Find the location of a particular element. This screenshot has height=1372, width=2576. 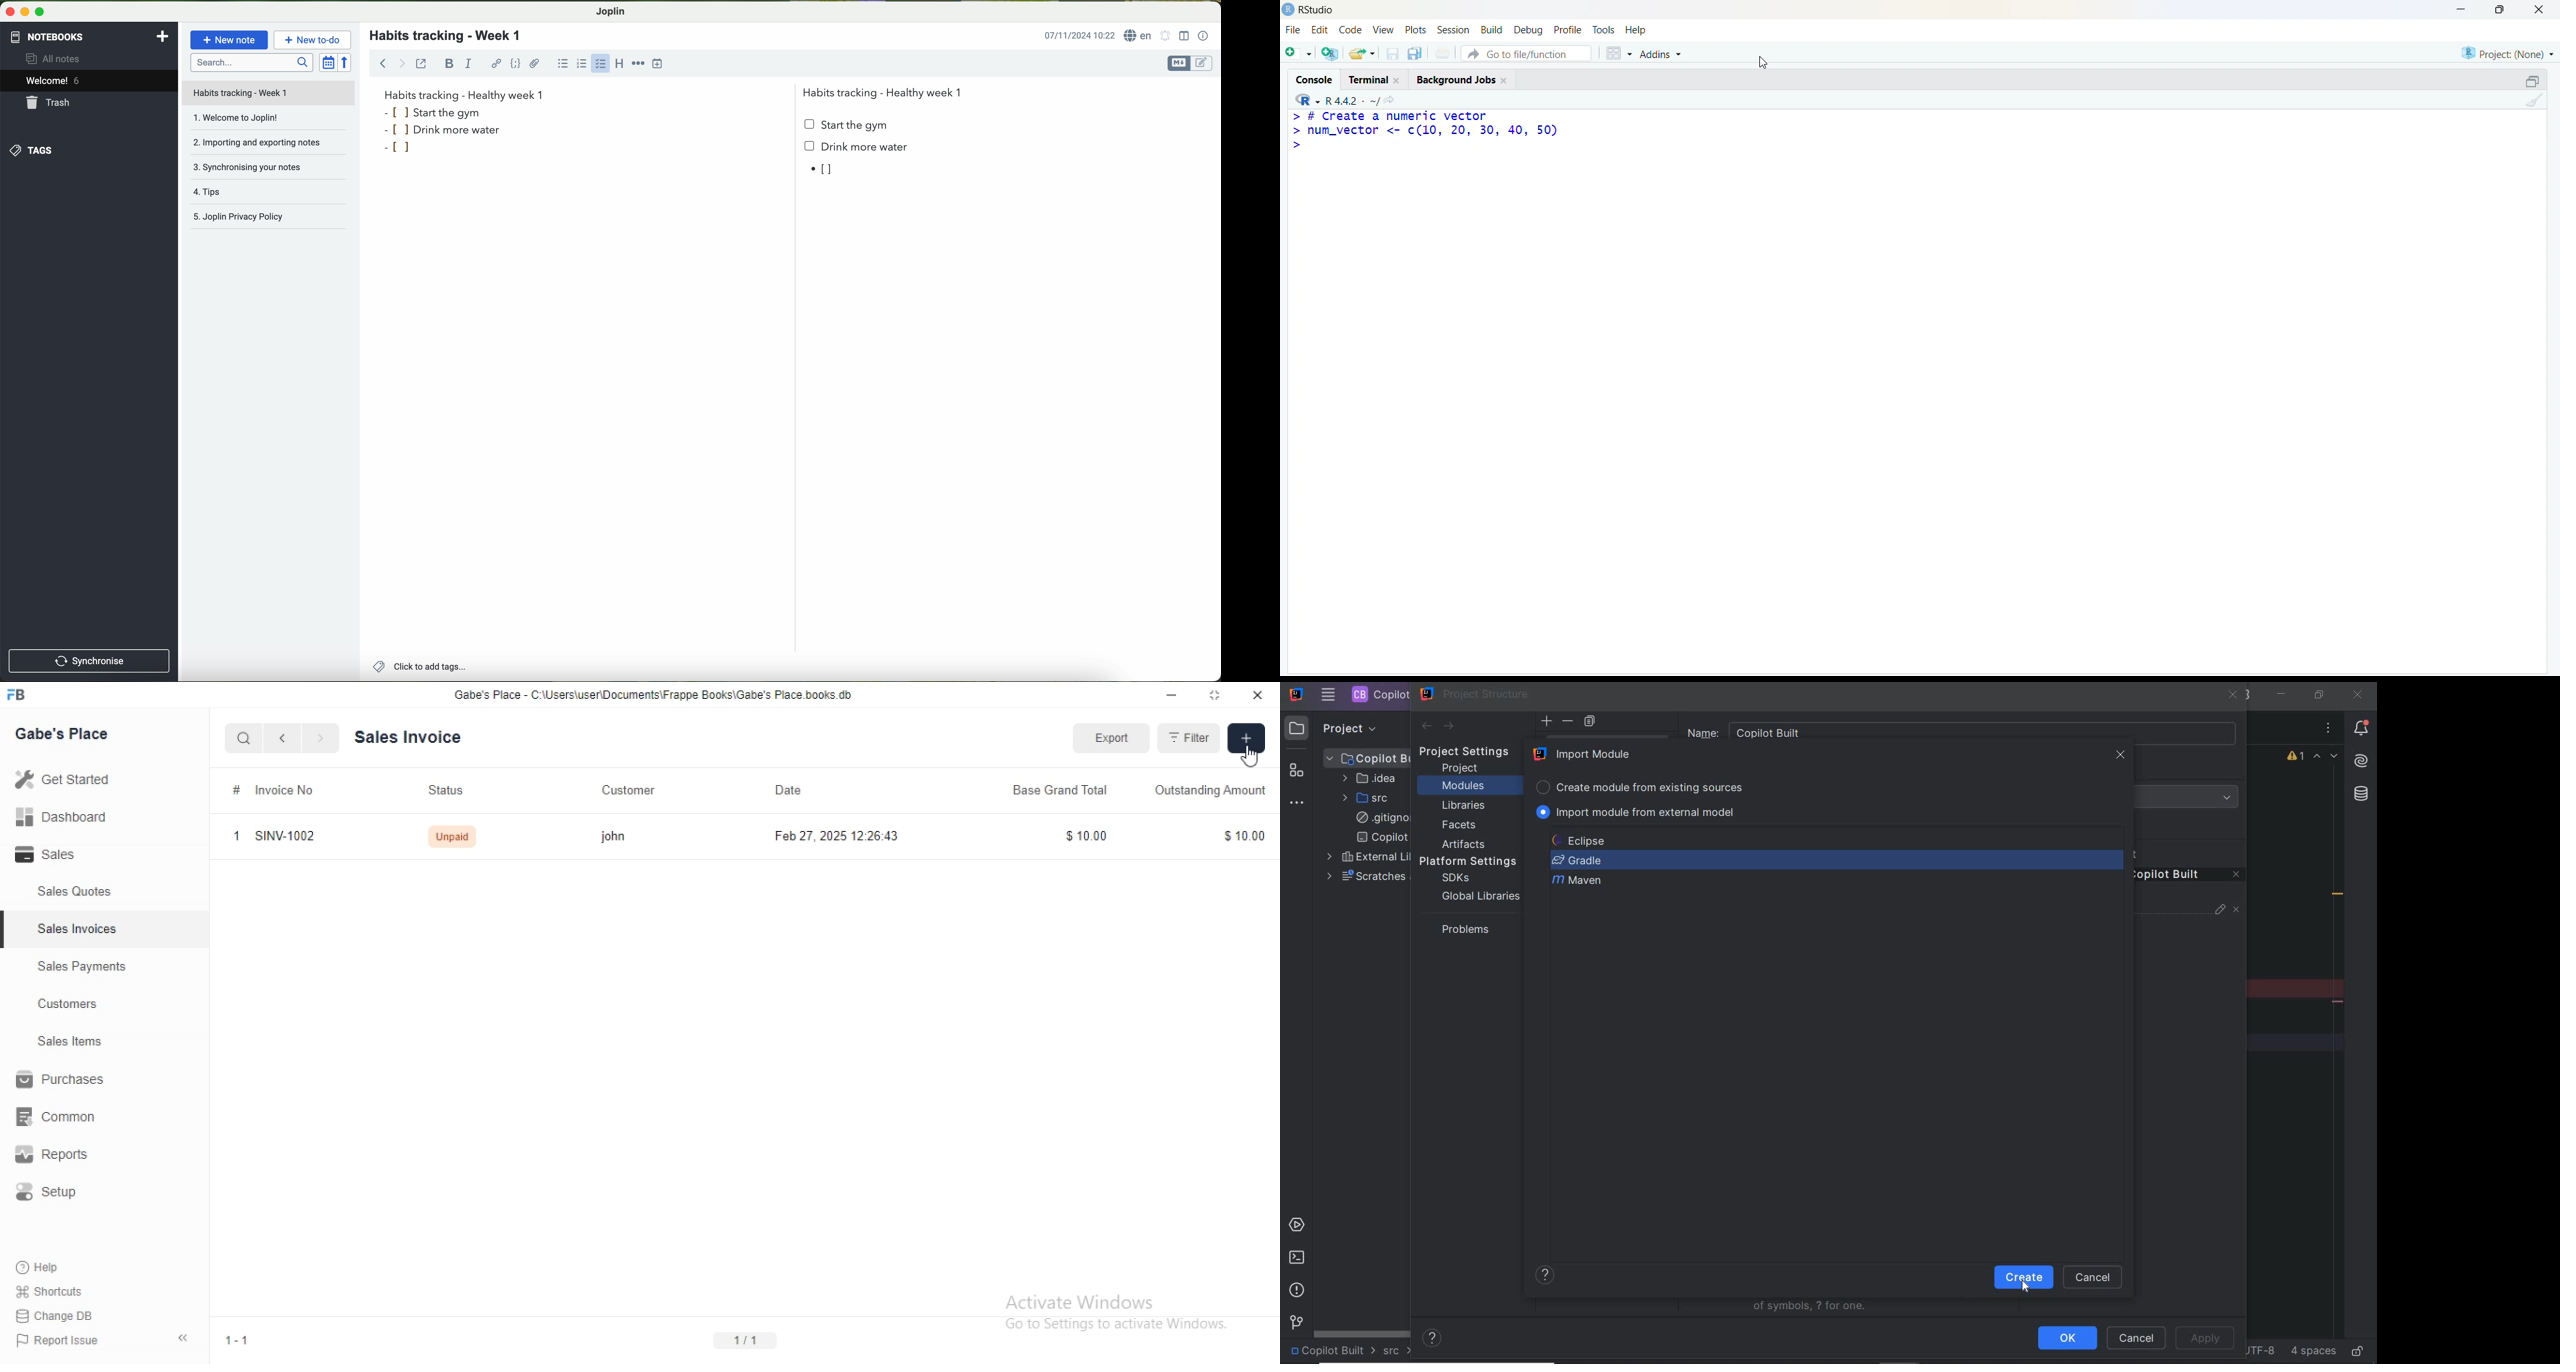

terminal is located at coordinates (1369, 80).